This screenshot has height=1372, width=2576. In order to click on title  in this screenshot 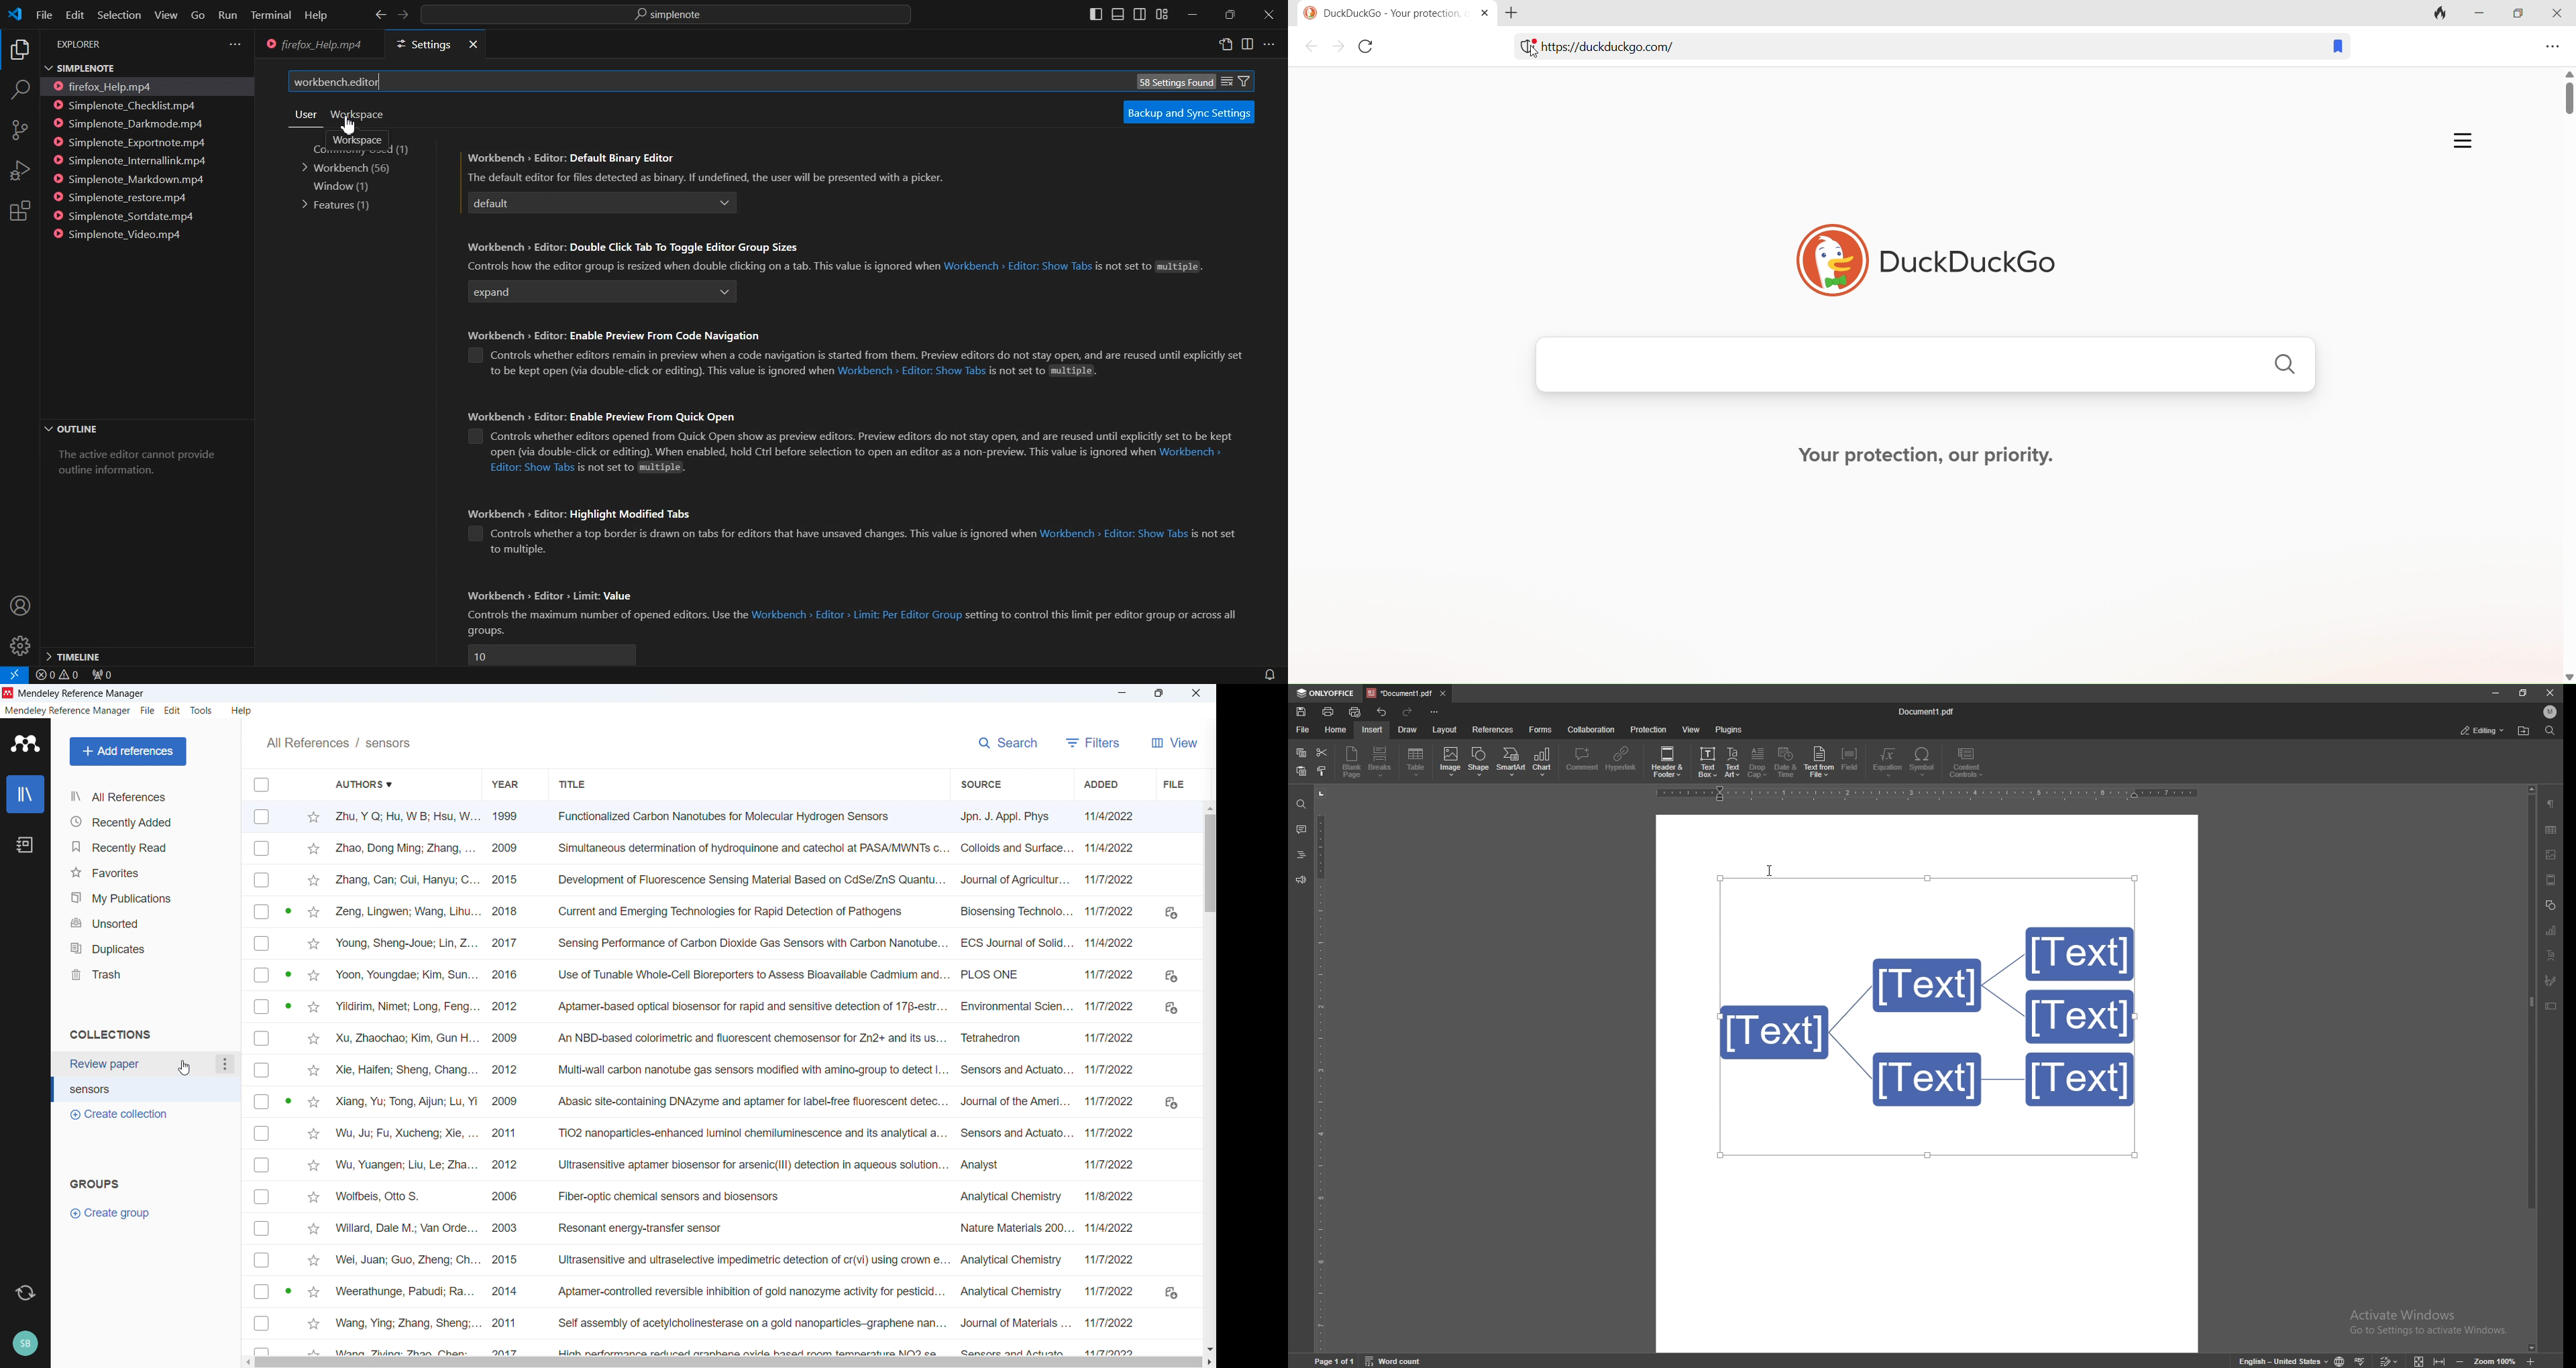, I will do `click(82, 694)`.